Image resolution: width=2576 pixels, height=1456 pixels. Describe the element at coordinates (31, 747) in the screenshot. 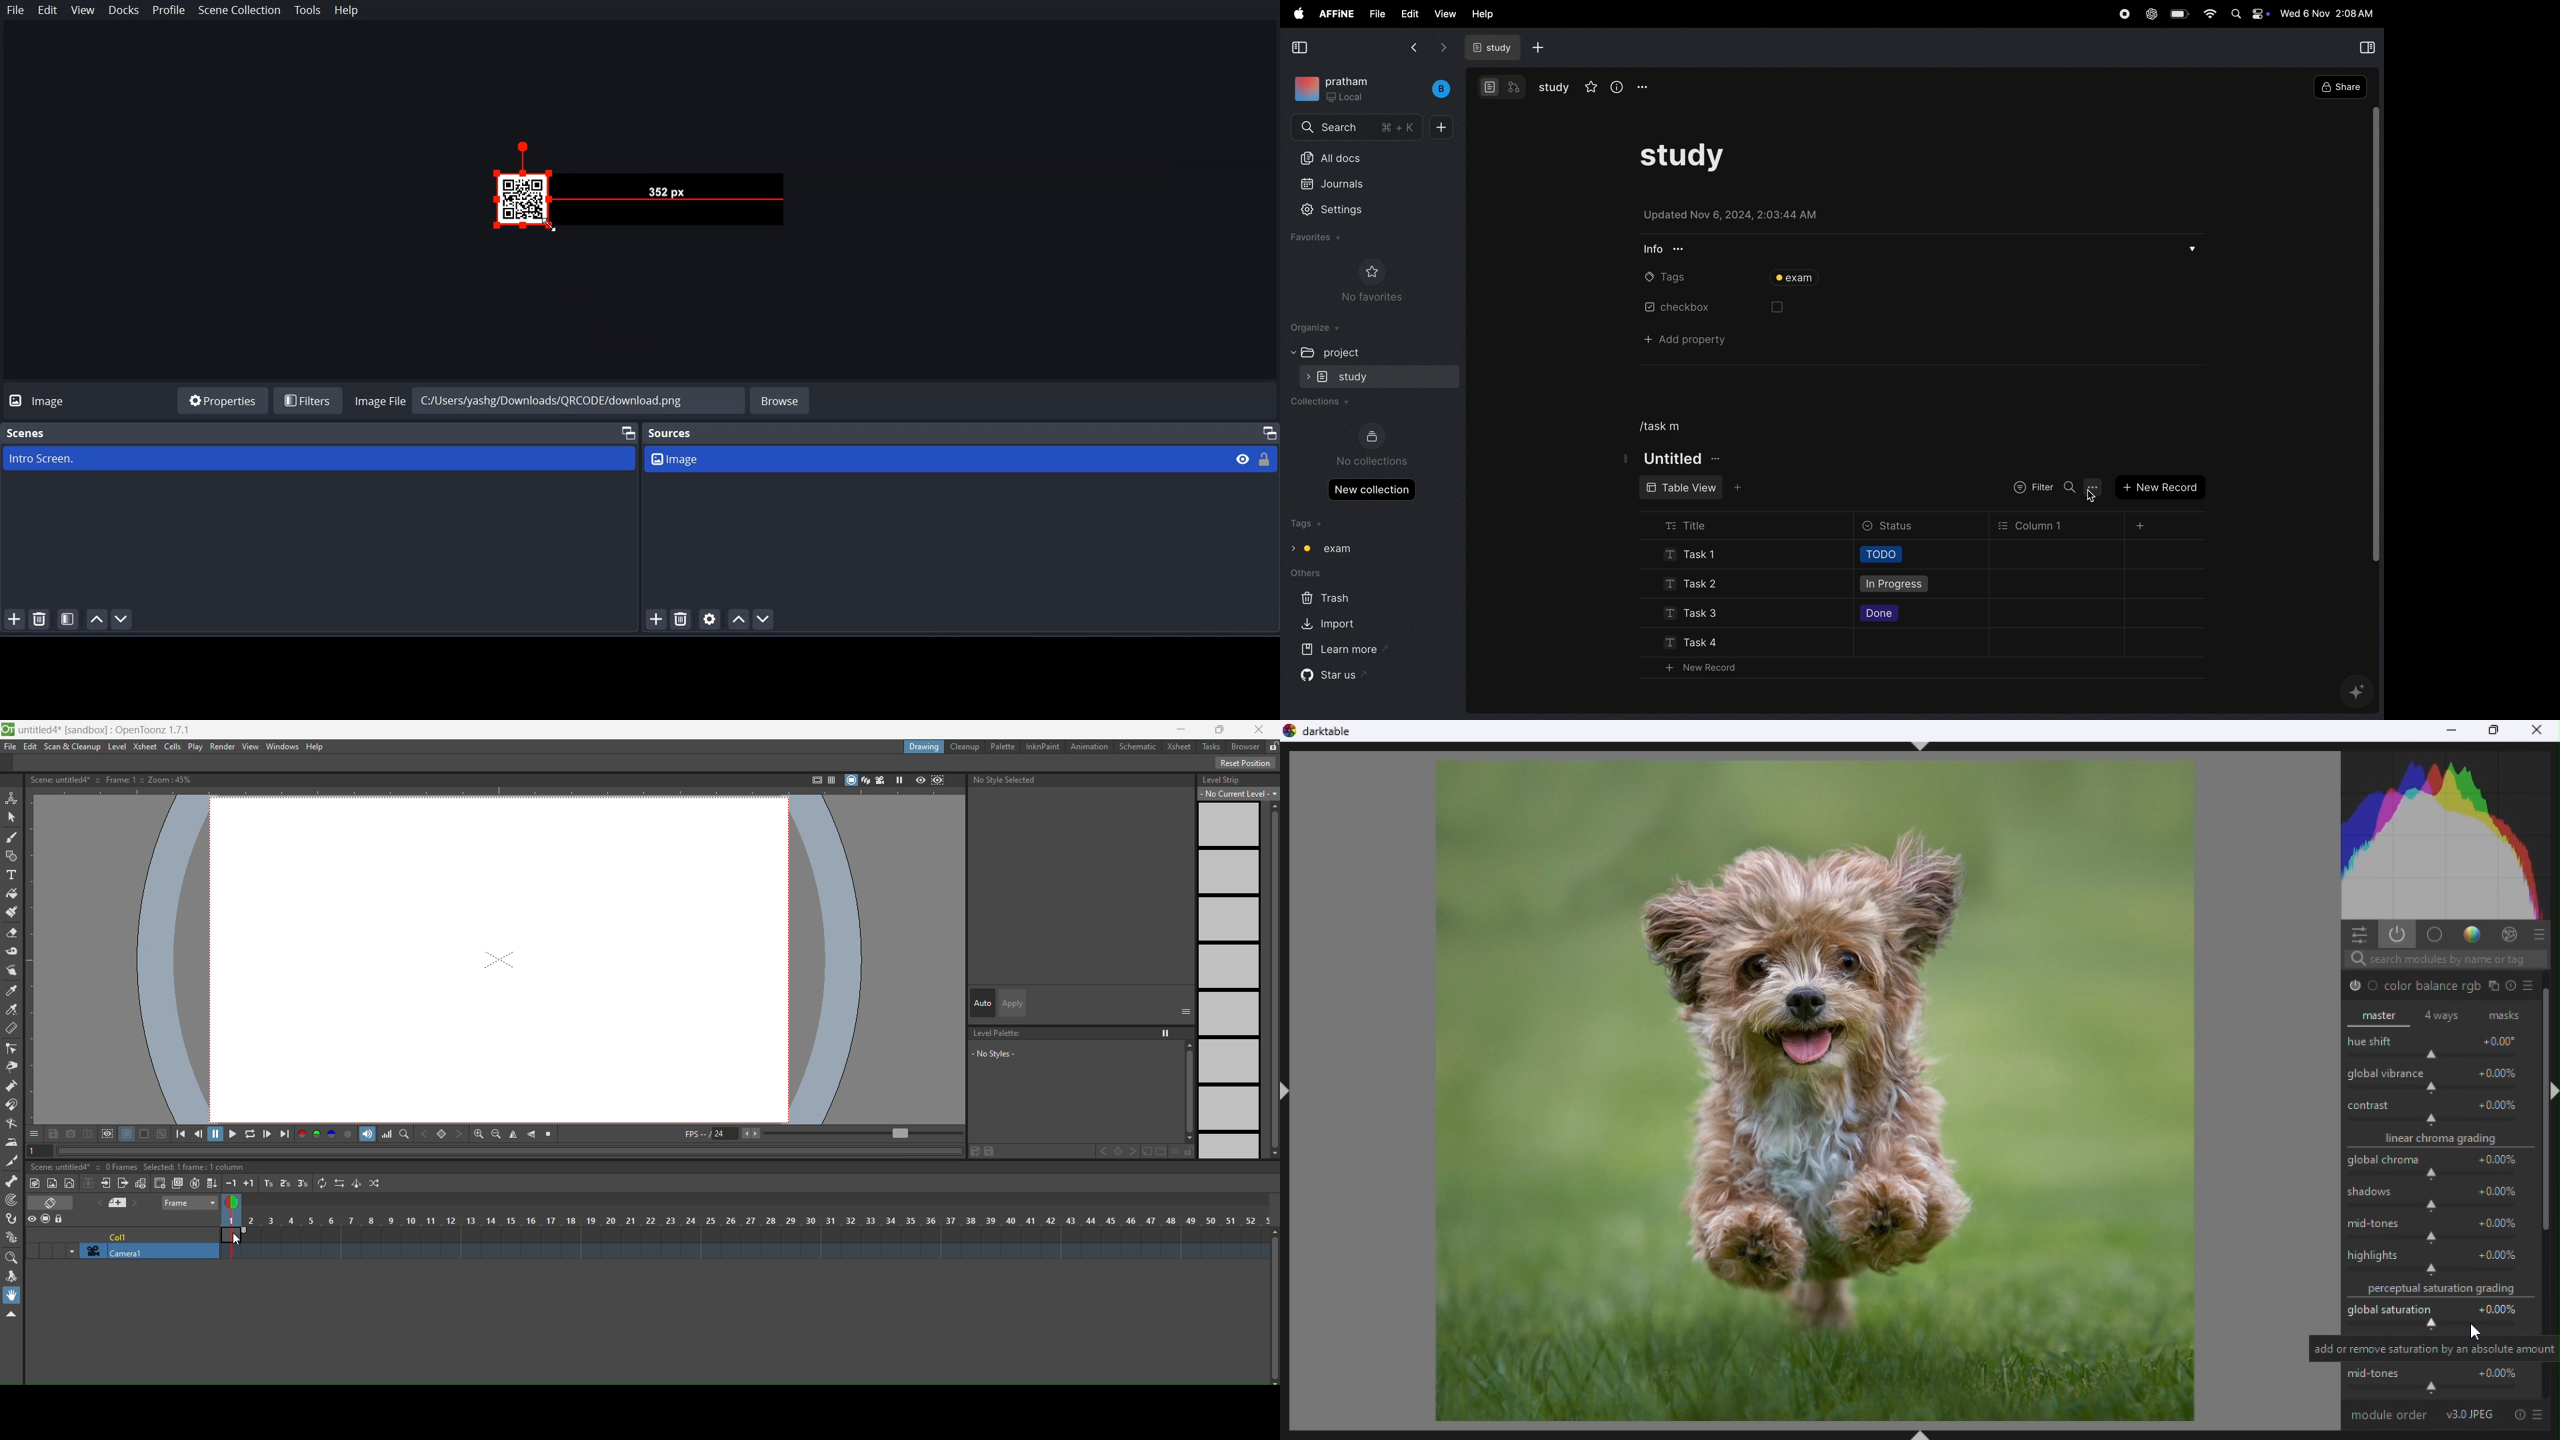

I see `edit` at that location.